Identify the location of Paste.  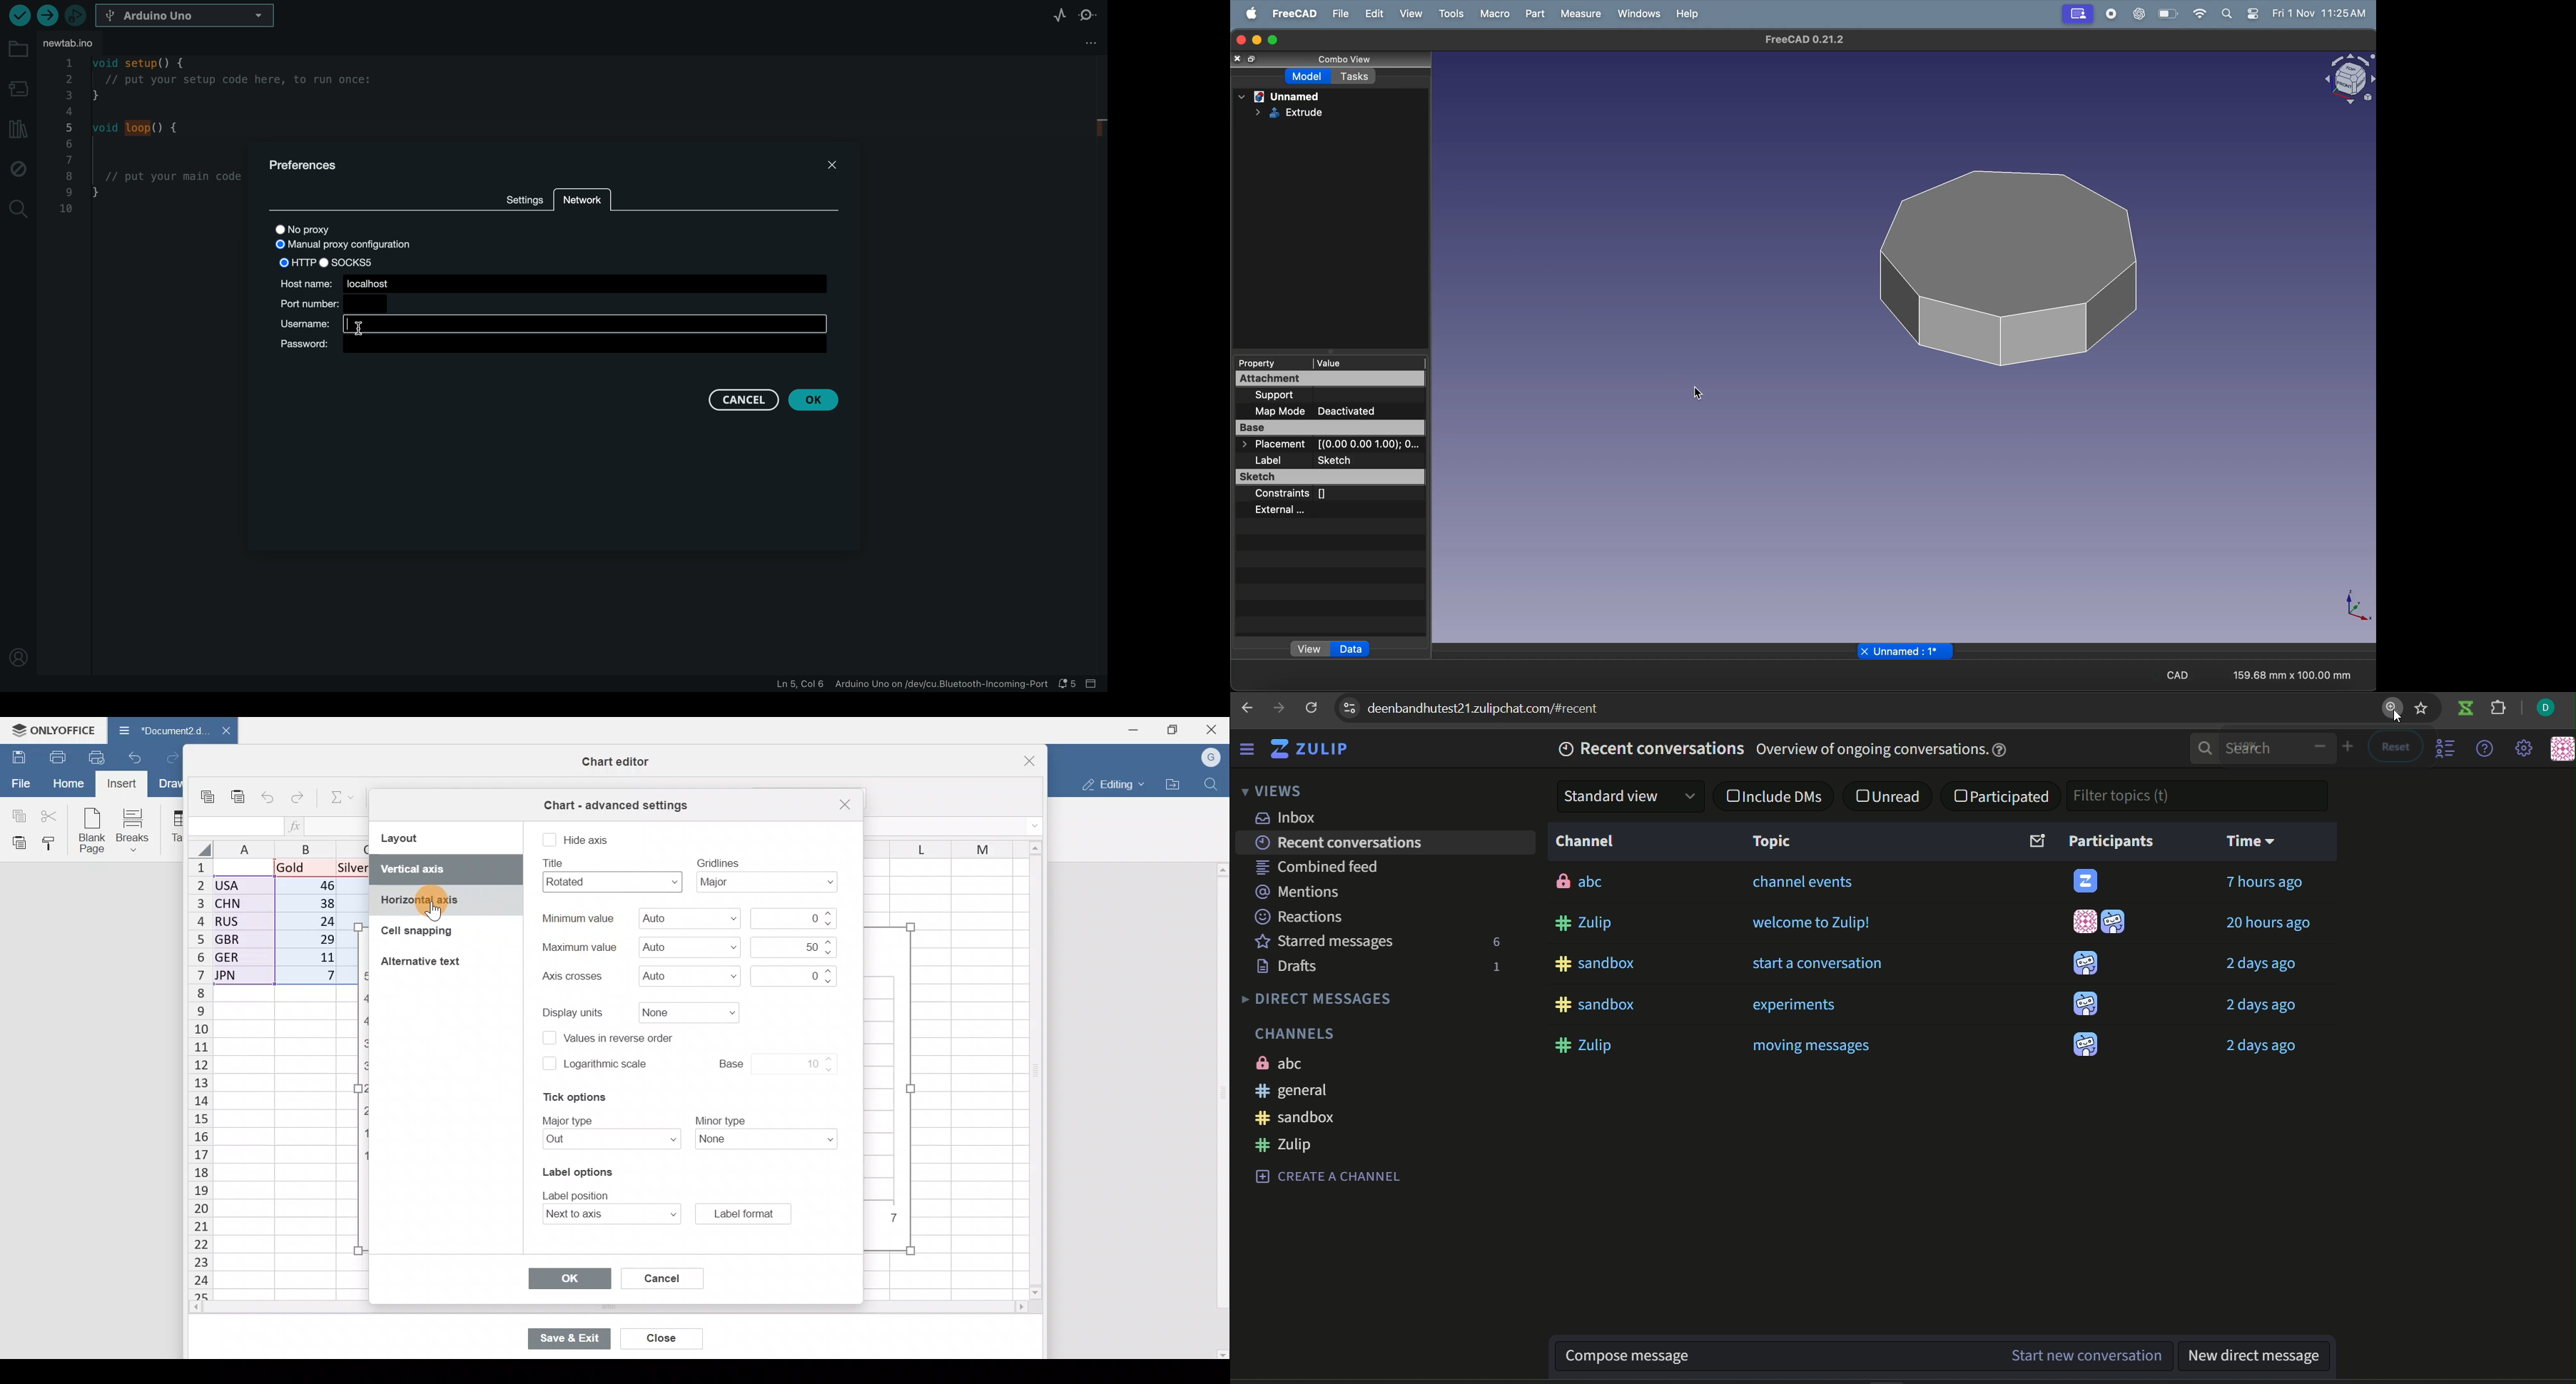
(16, 843).